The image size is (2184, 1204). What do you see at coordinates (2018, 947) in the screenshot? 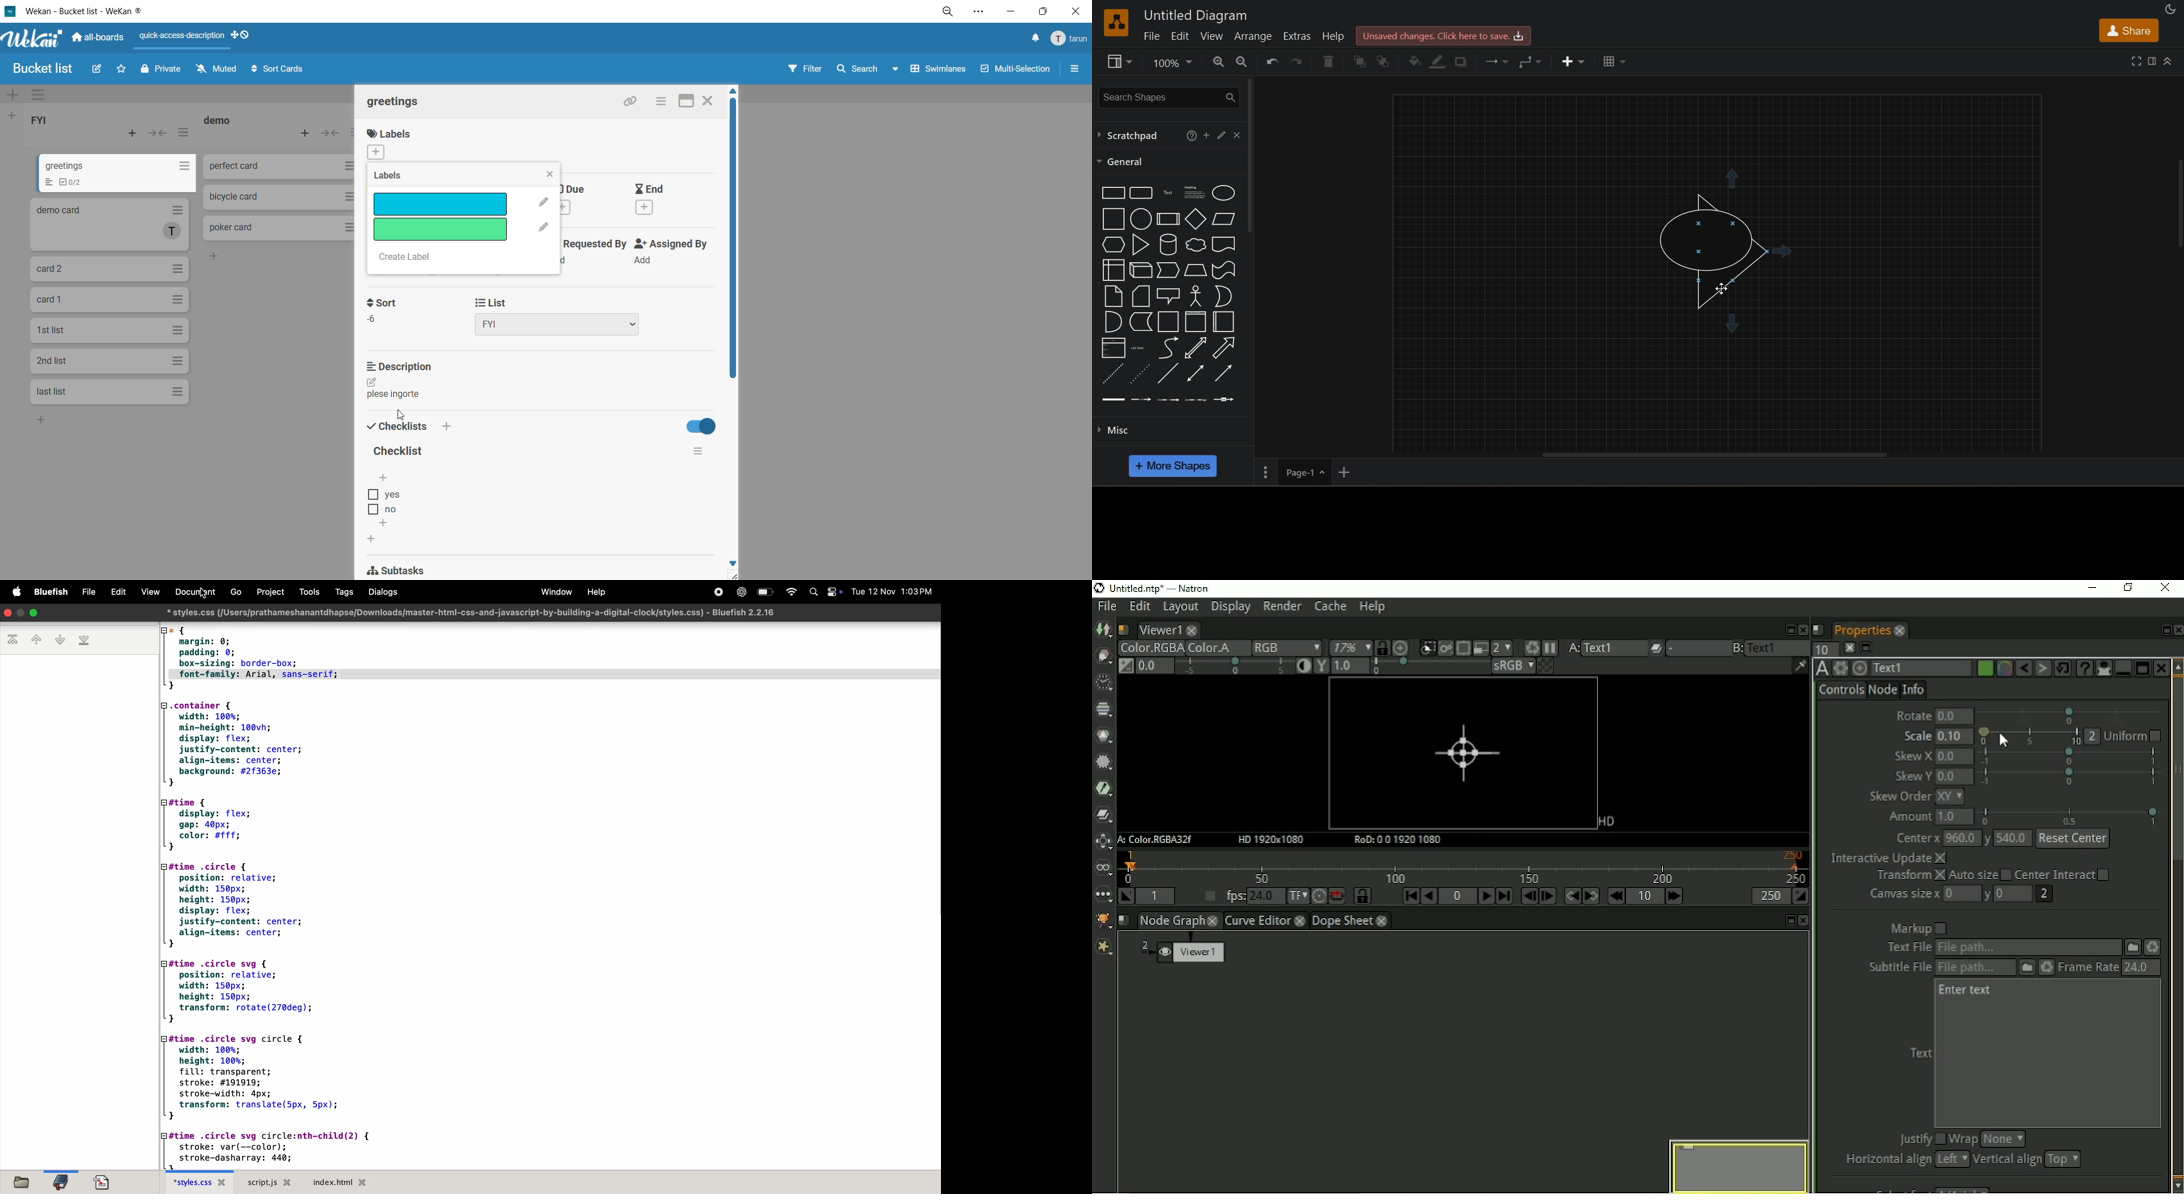
I see `Text file` at bounding box center [2018, 947].